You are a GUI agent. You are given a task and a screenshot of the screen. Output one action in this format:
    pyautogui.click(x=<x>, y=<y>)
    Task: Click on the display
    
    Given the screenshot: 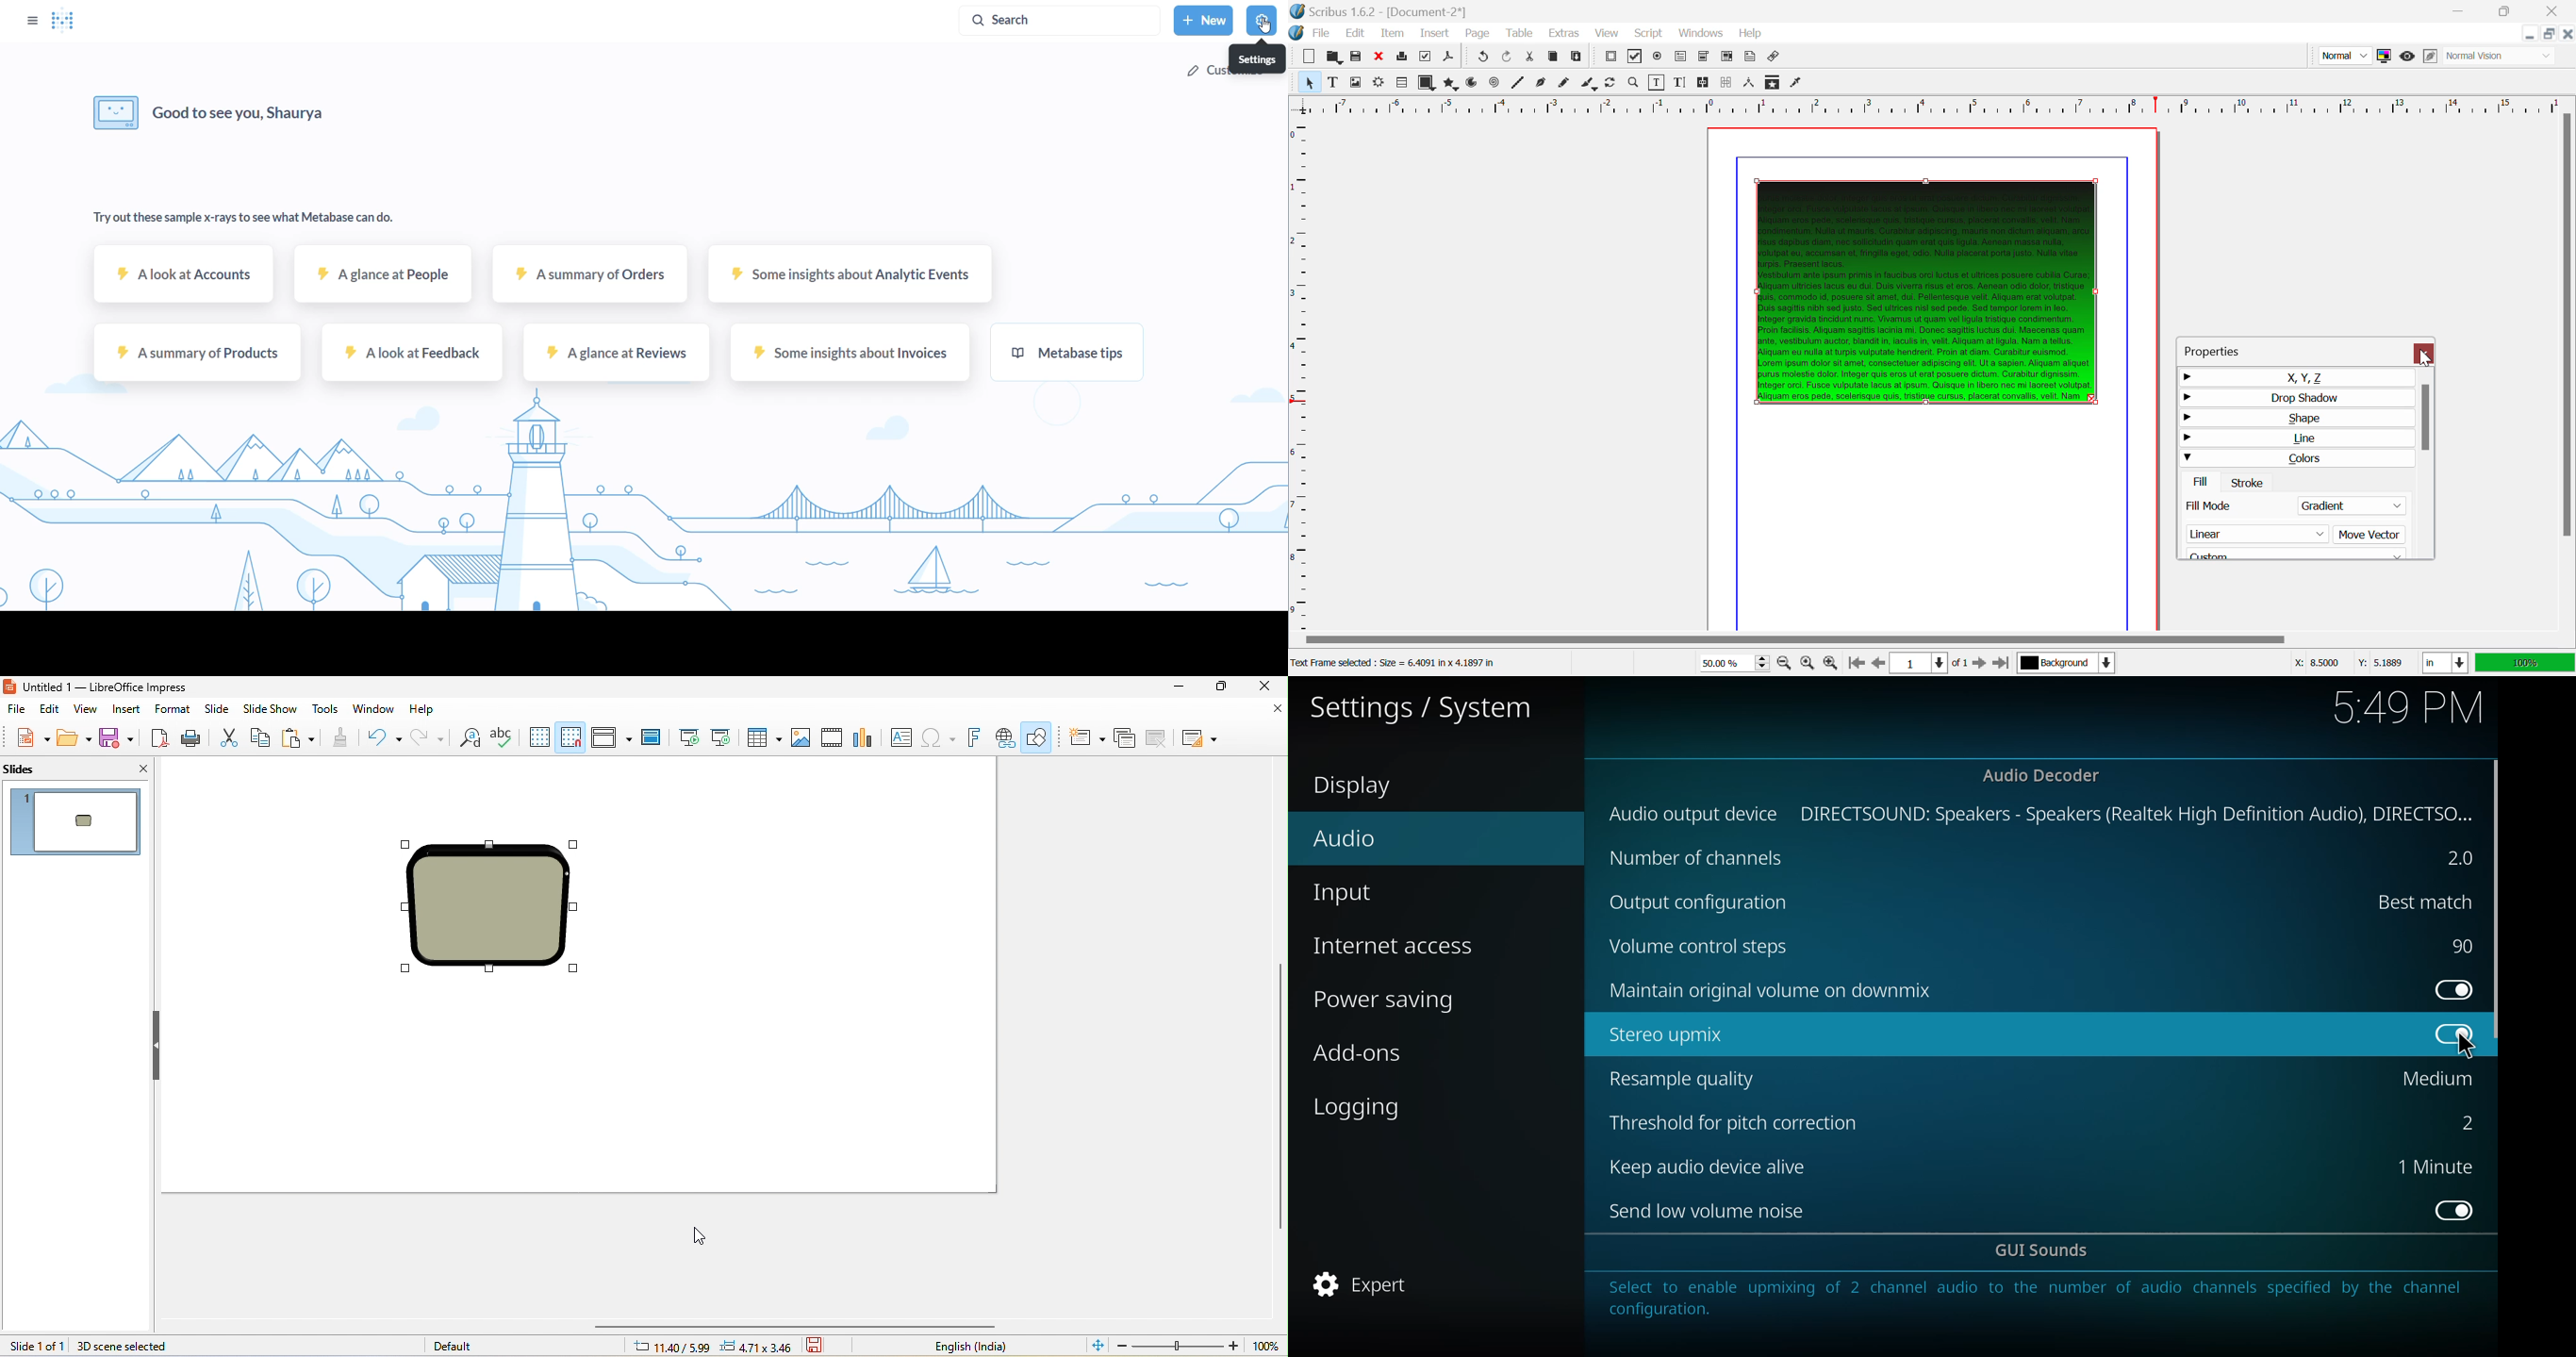 What is the action you would take?
    pyautogui.click(x=1357, y=786)
    